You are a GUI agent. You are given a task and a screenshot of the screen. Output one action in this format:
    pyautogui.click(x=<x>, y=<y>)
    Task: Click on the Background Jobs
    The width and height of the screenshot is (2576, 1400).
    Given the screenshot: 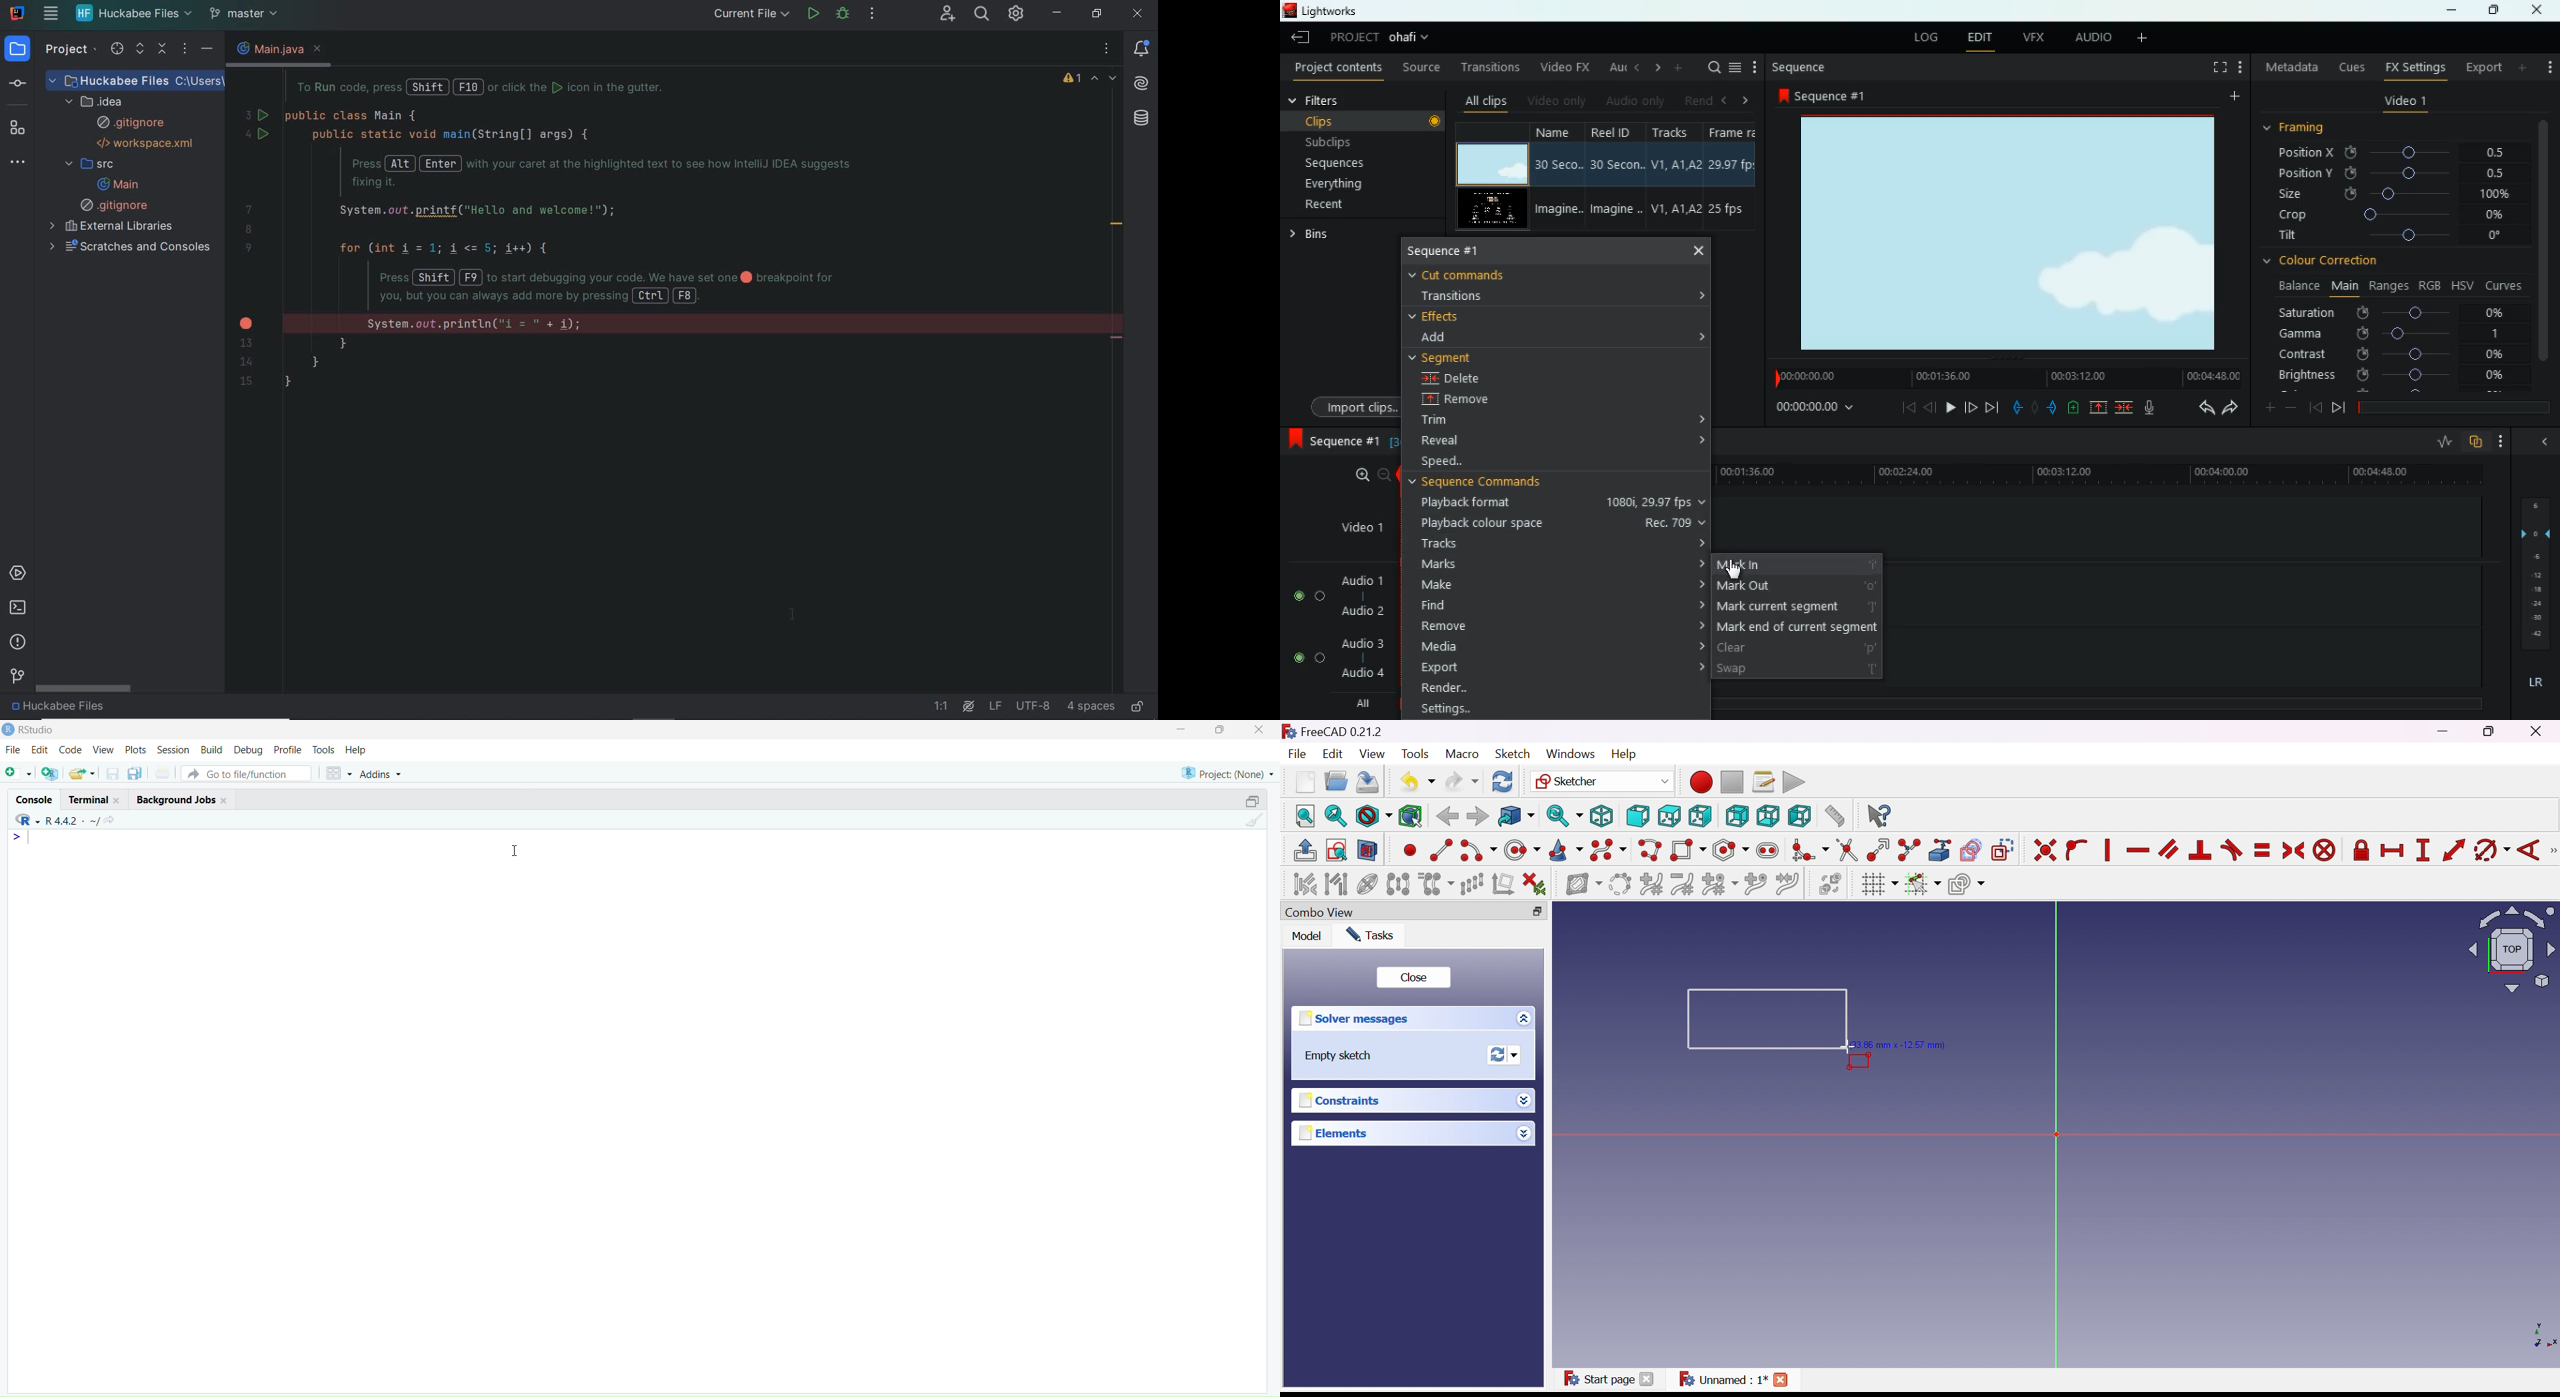 What is the action you would take?
    pyautogui.click(x=183, y=799)
    